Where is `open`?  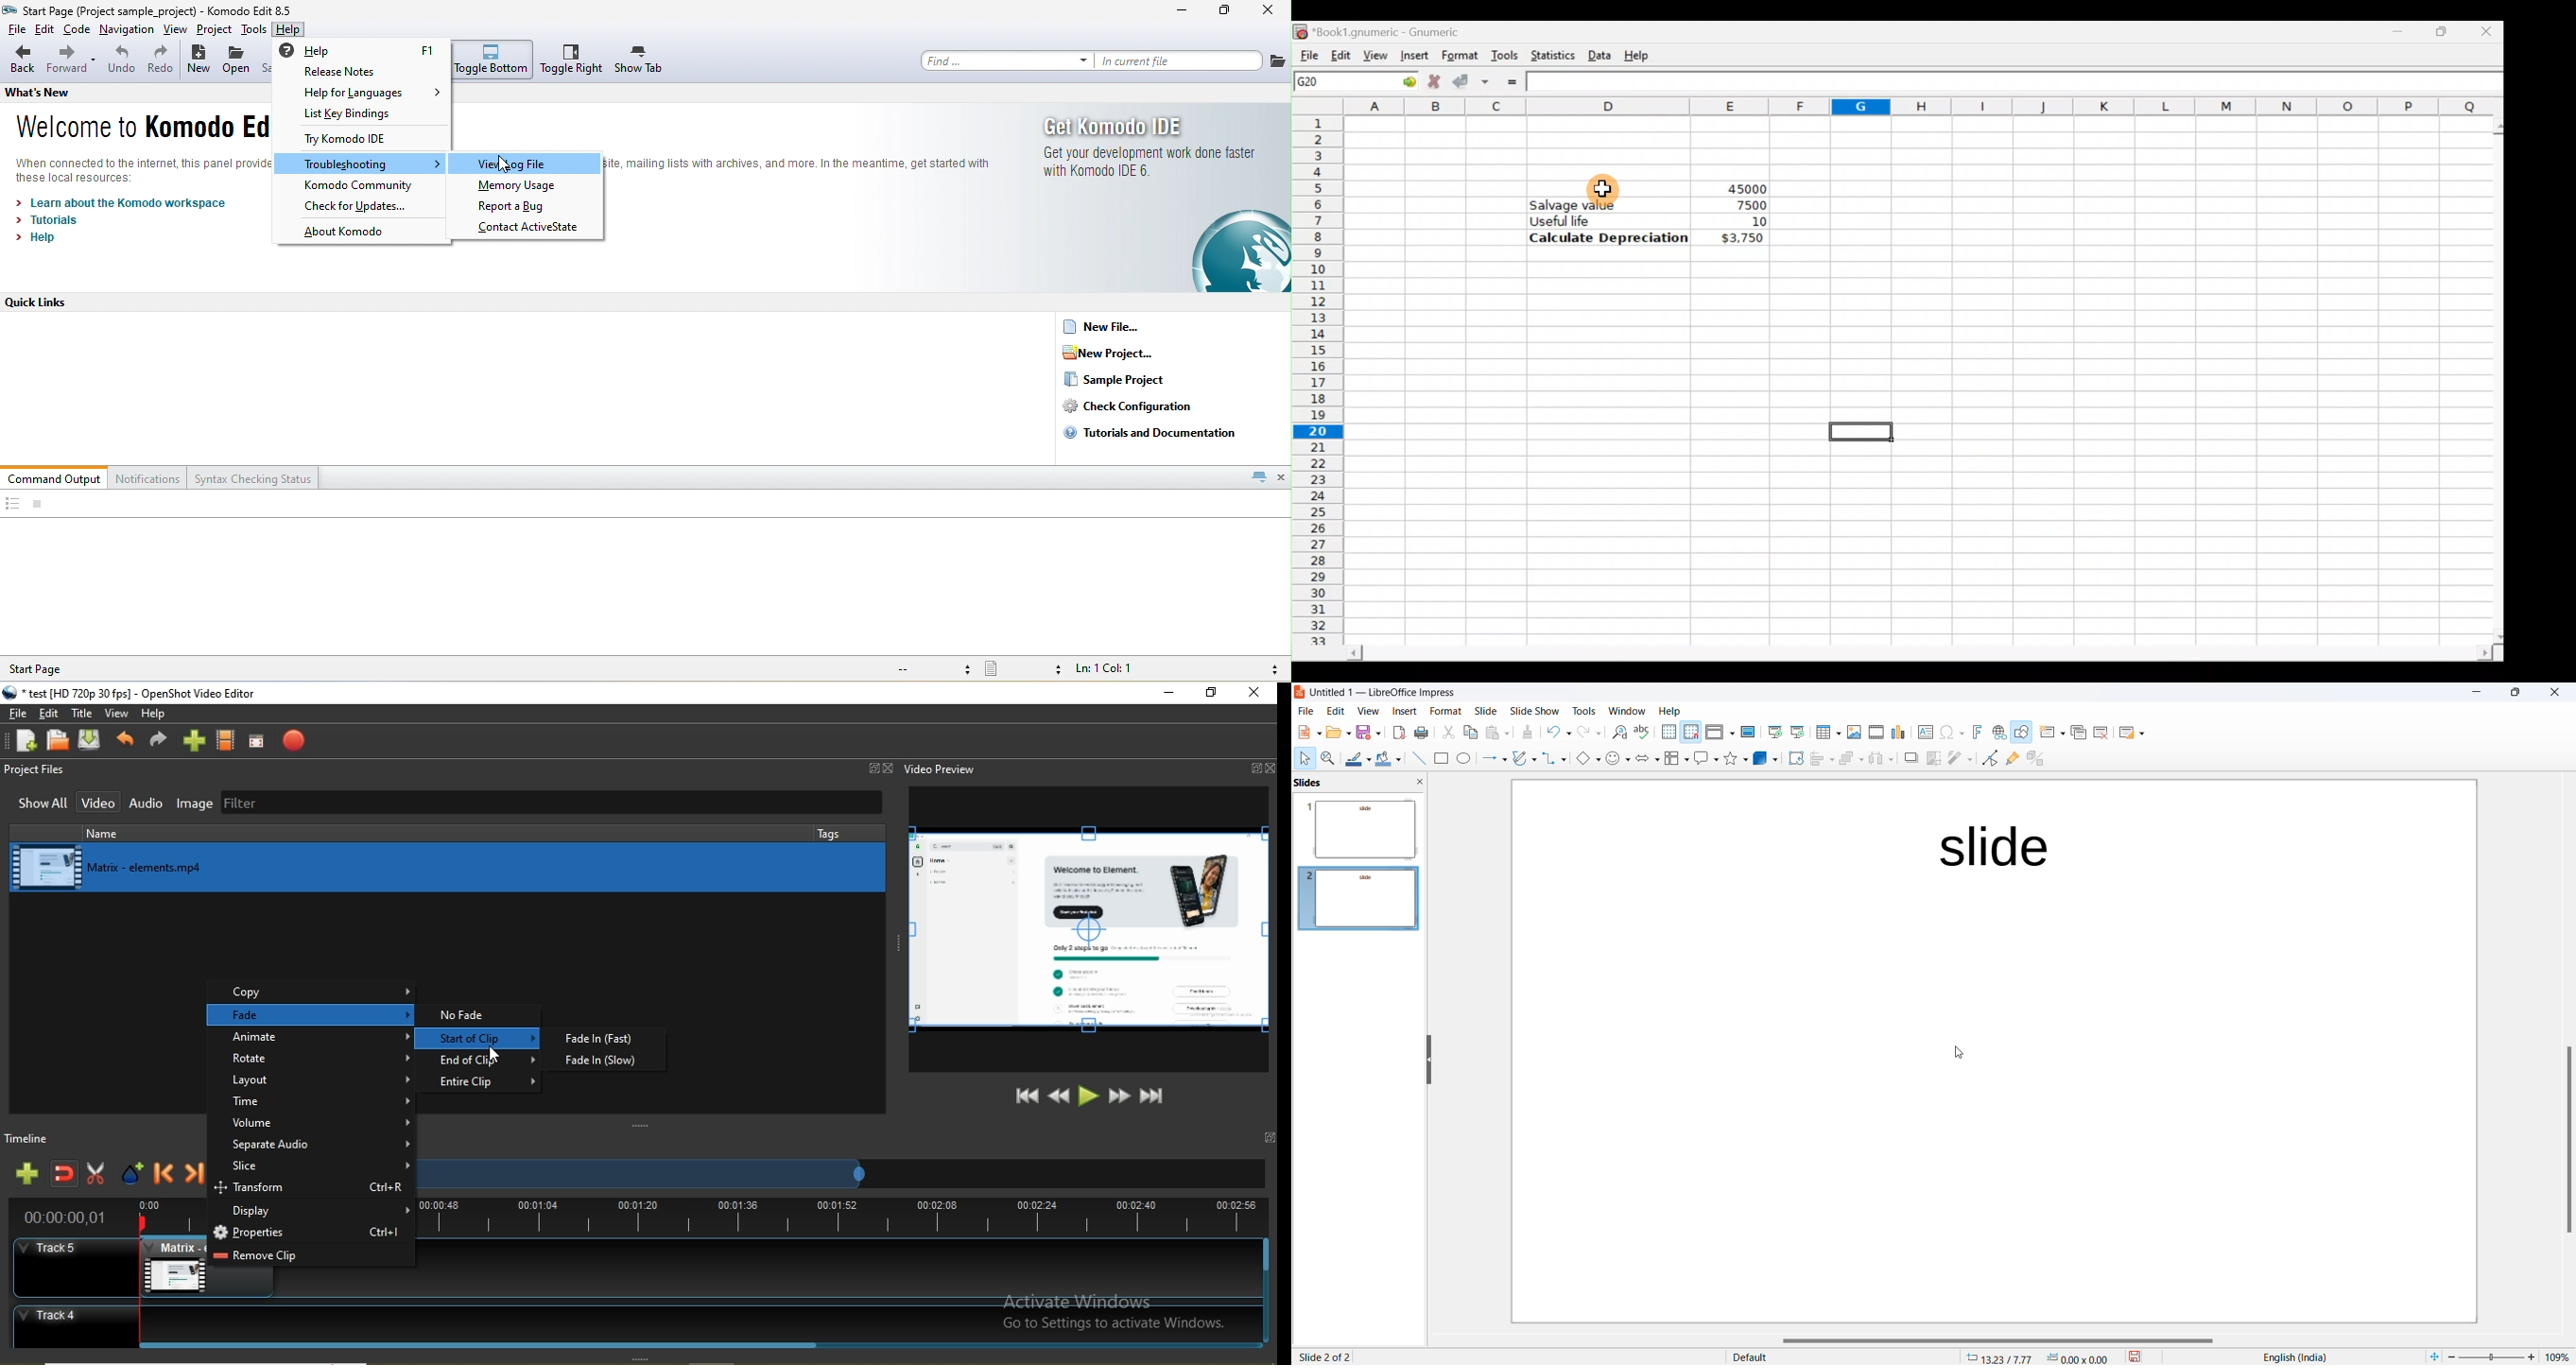 open is located at coordinates (237, 62).